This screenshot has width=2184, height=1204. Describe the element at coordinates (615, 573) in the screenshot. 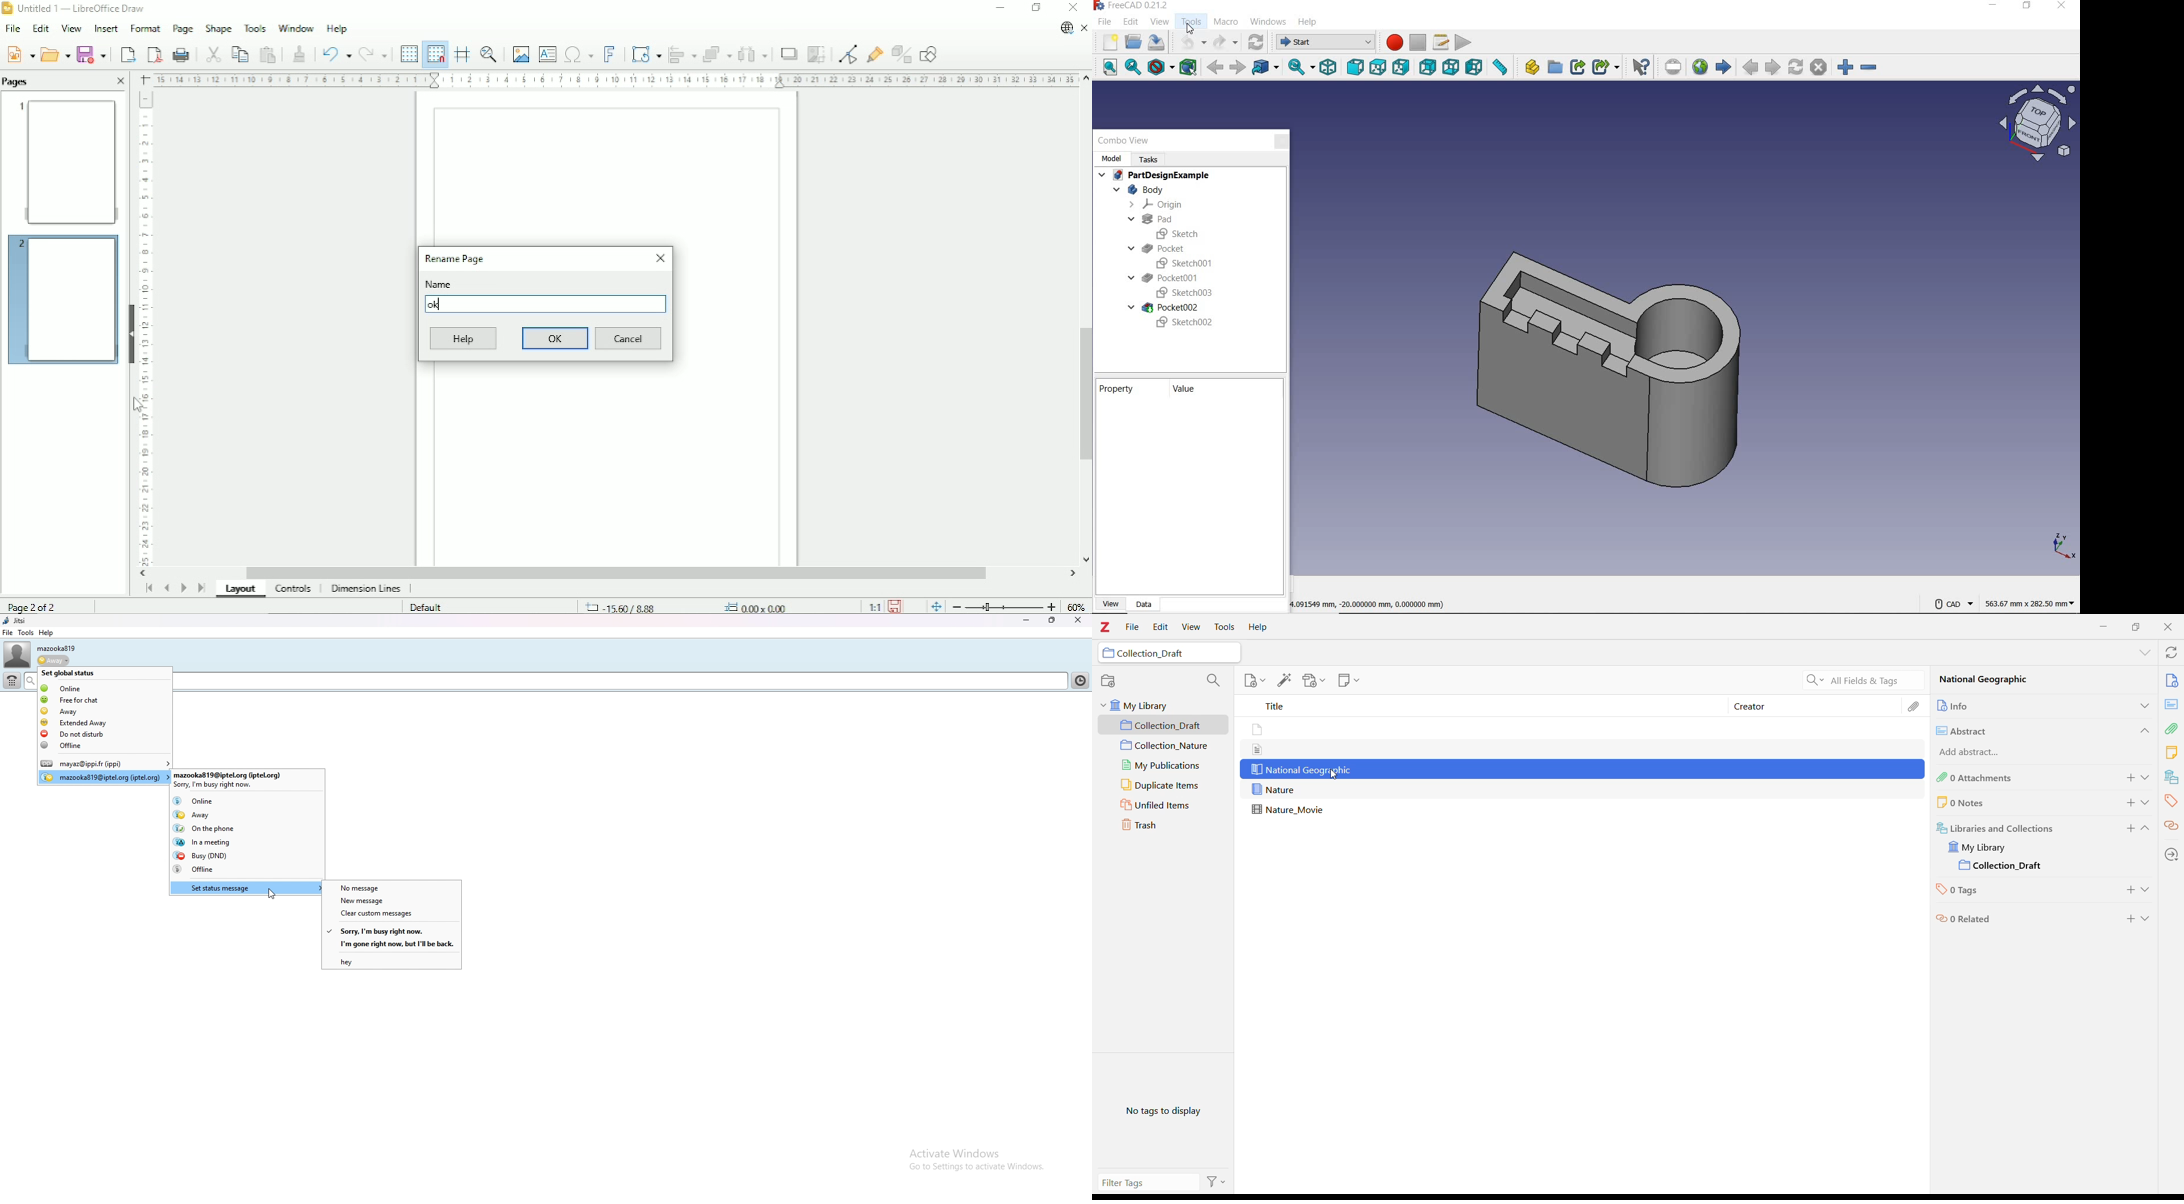

I see `Horizontal scrollbar` at that location.